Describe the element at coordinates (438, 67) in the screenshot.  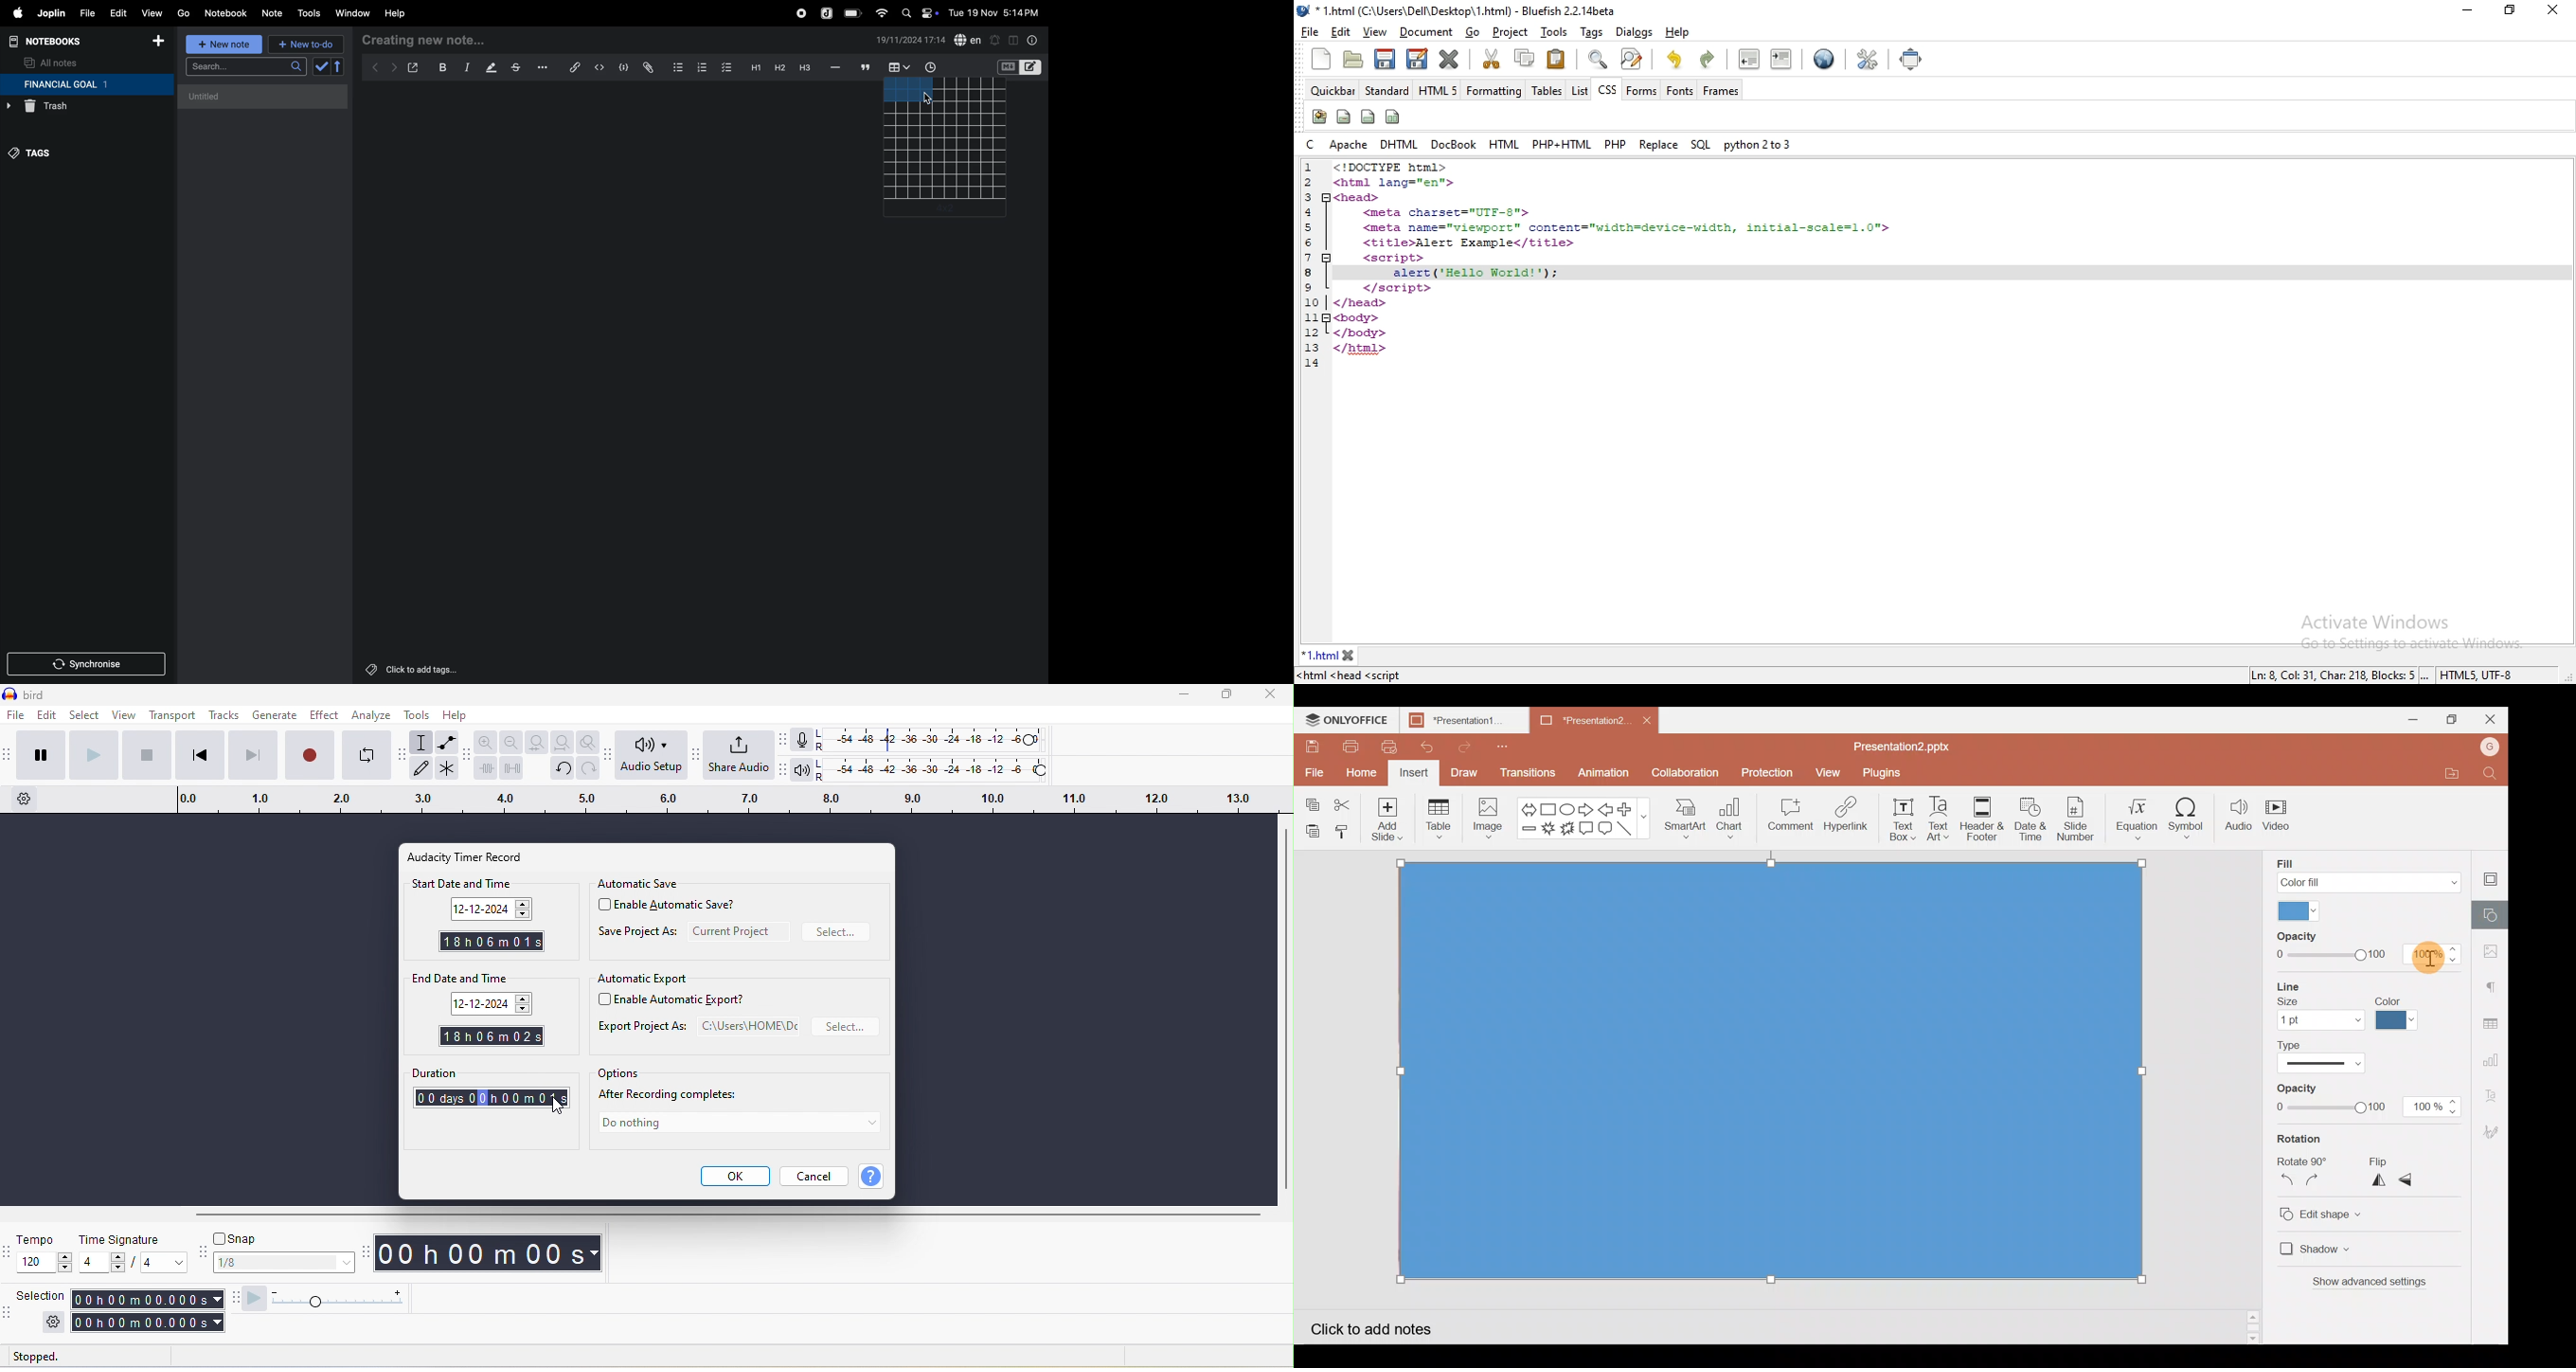
I see `bold` at that location.